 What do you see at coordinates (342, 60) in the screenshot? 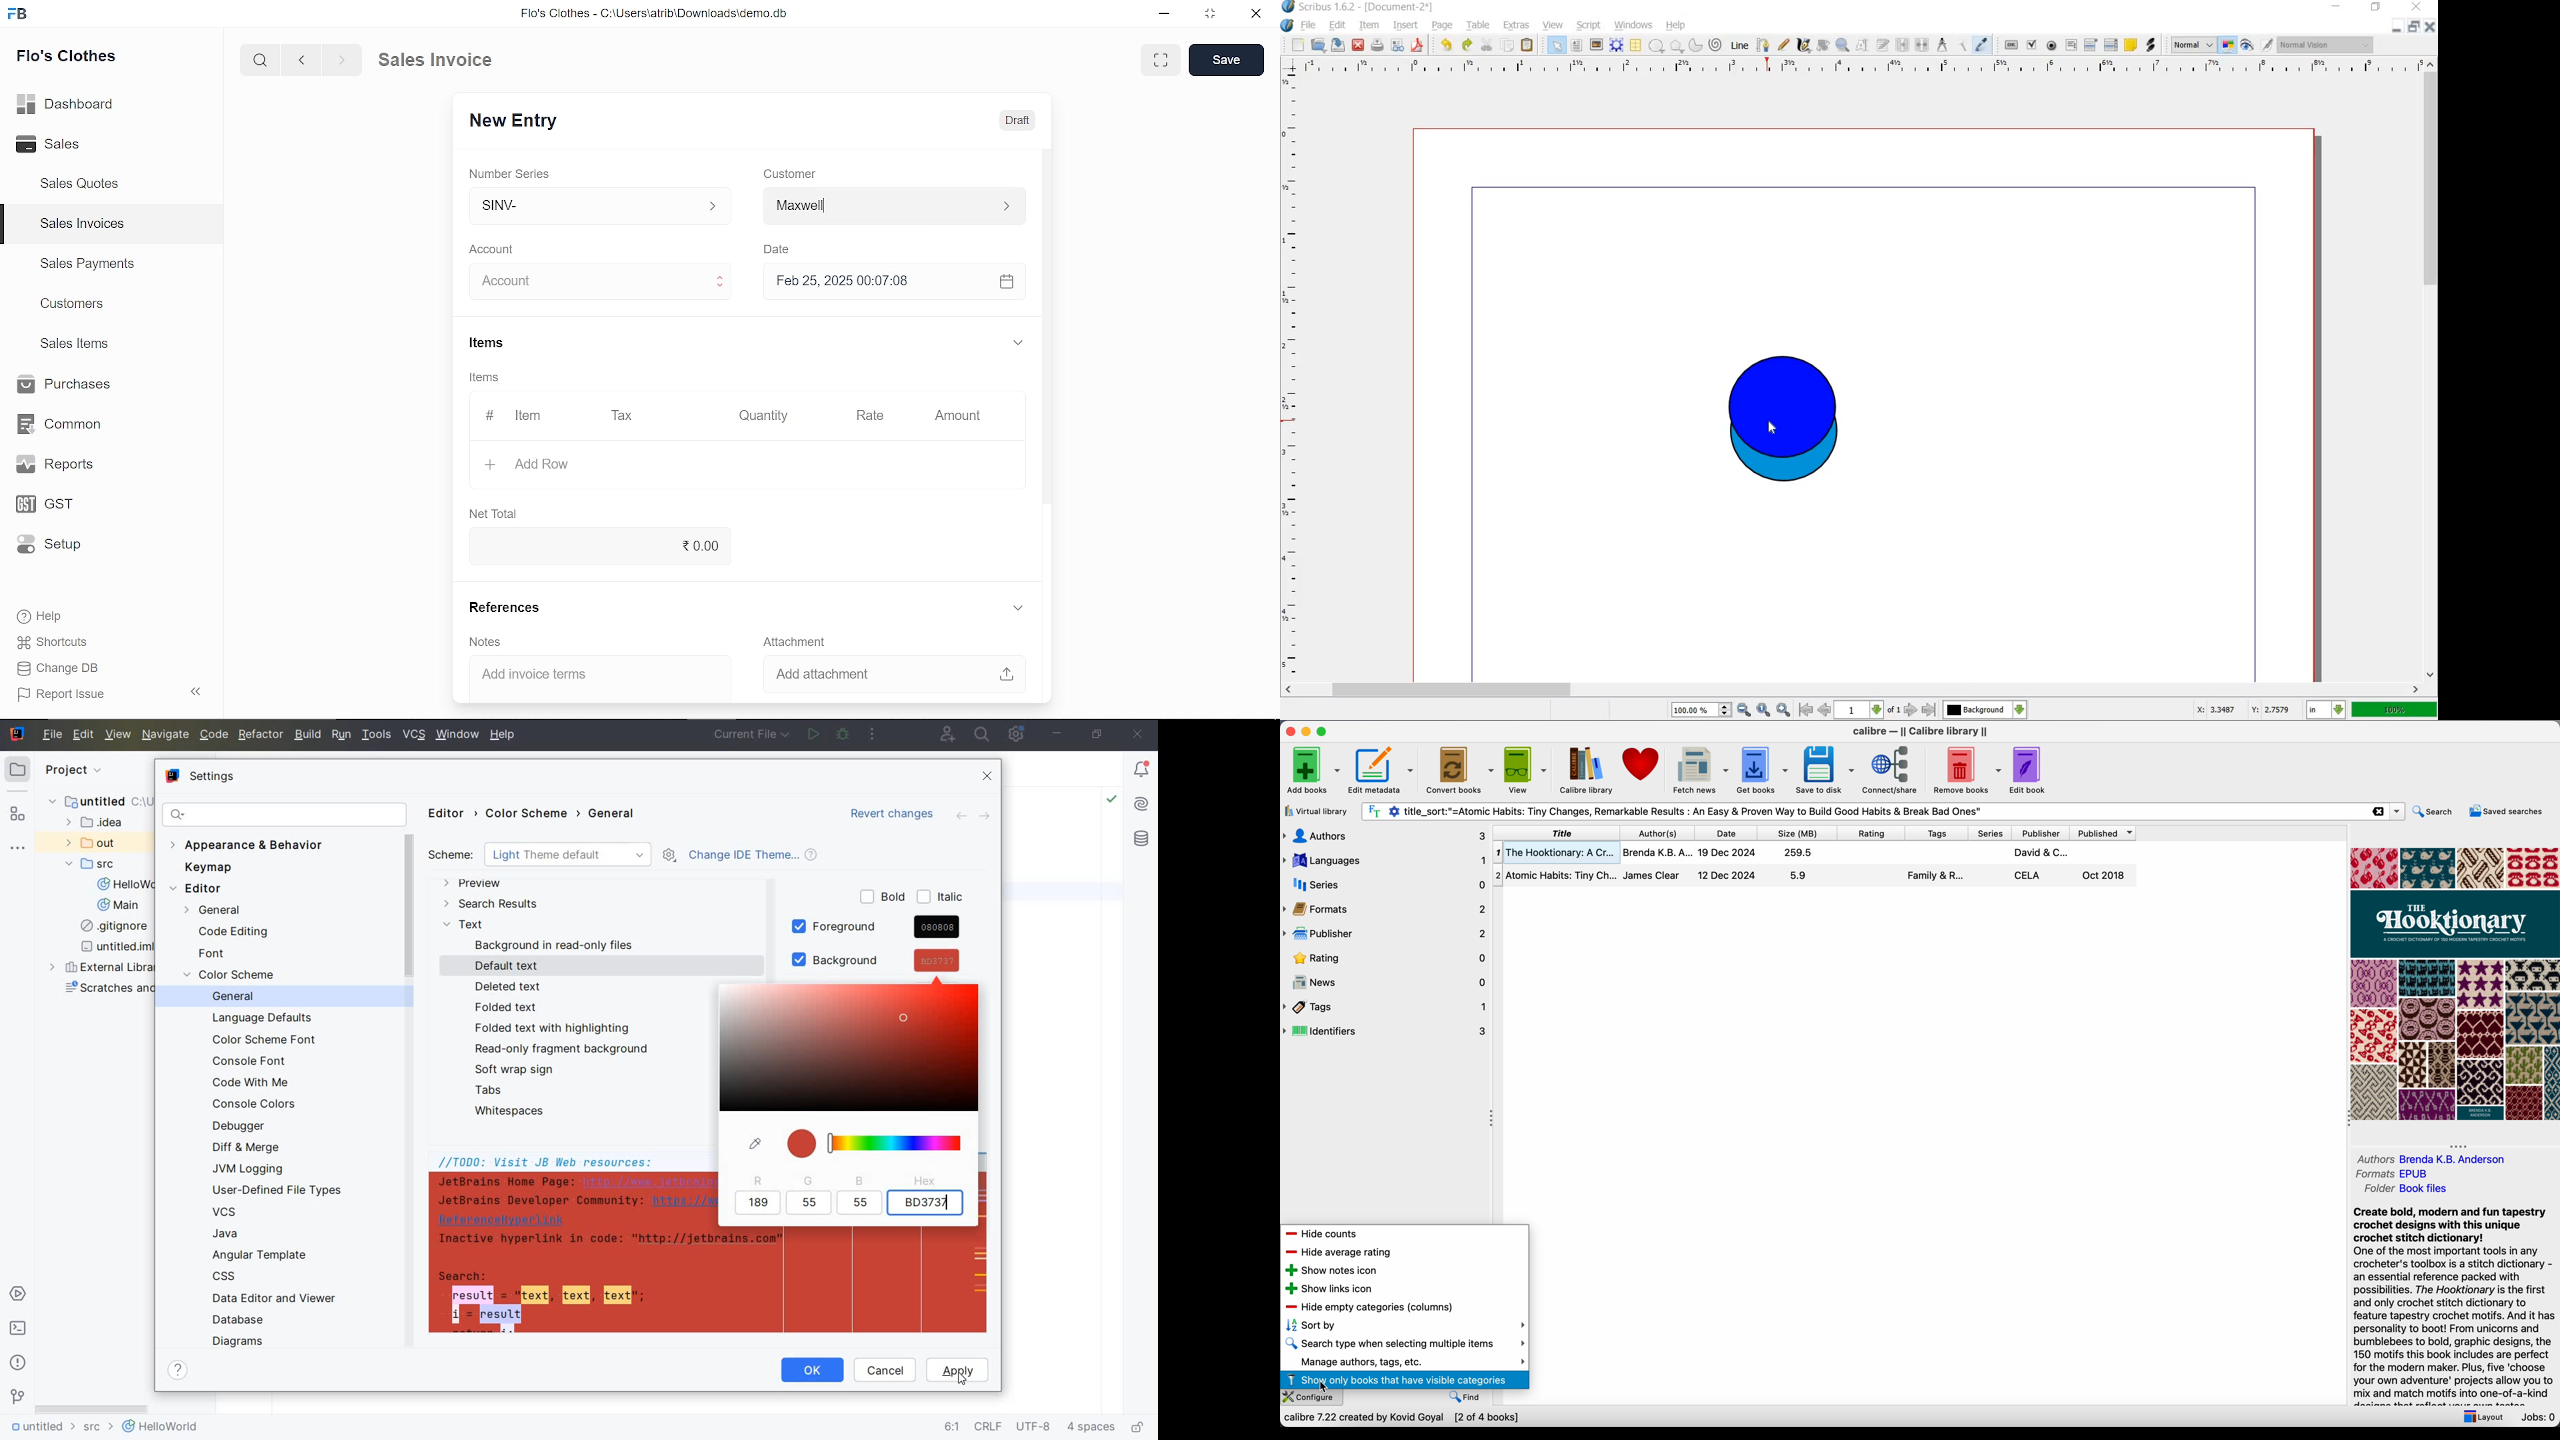
I see `next` at bounding box center [342, 60].